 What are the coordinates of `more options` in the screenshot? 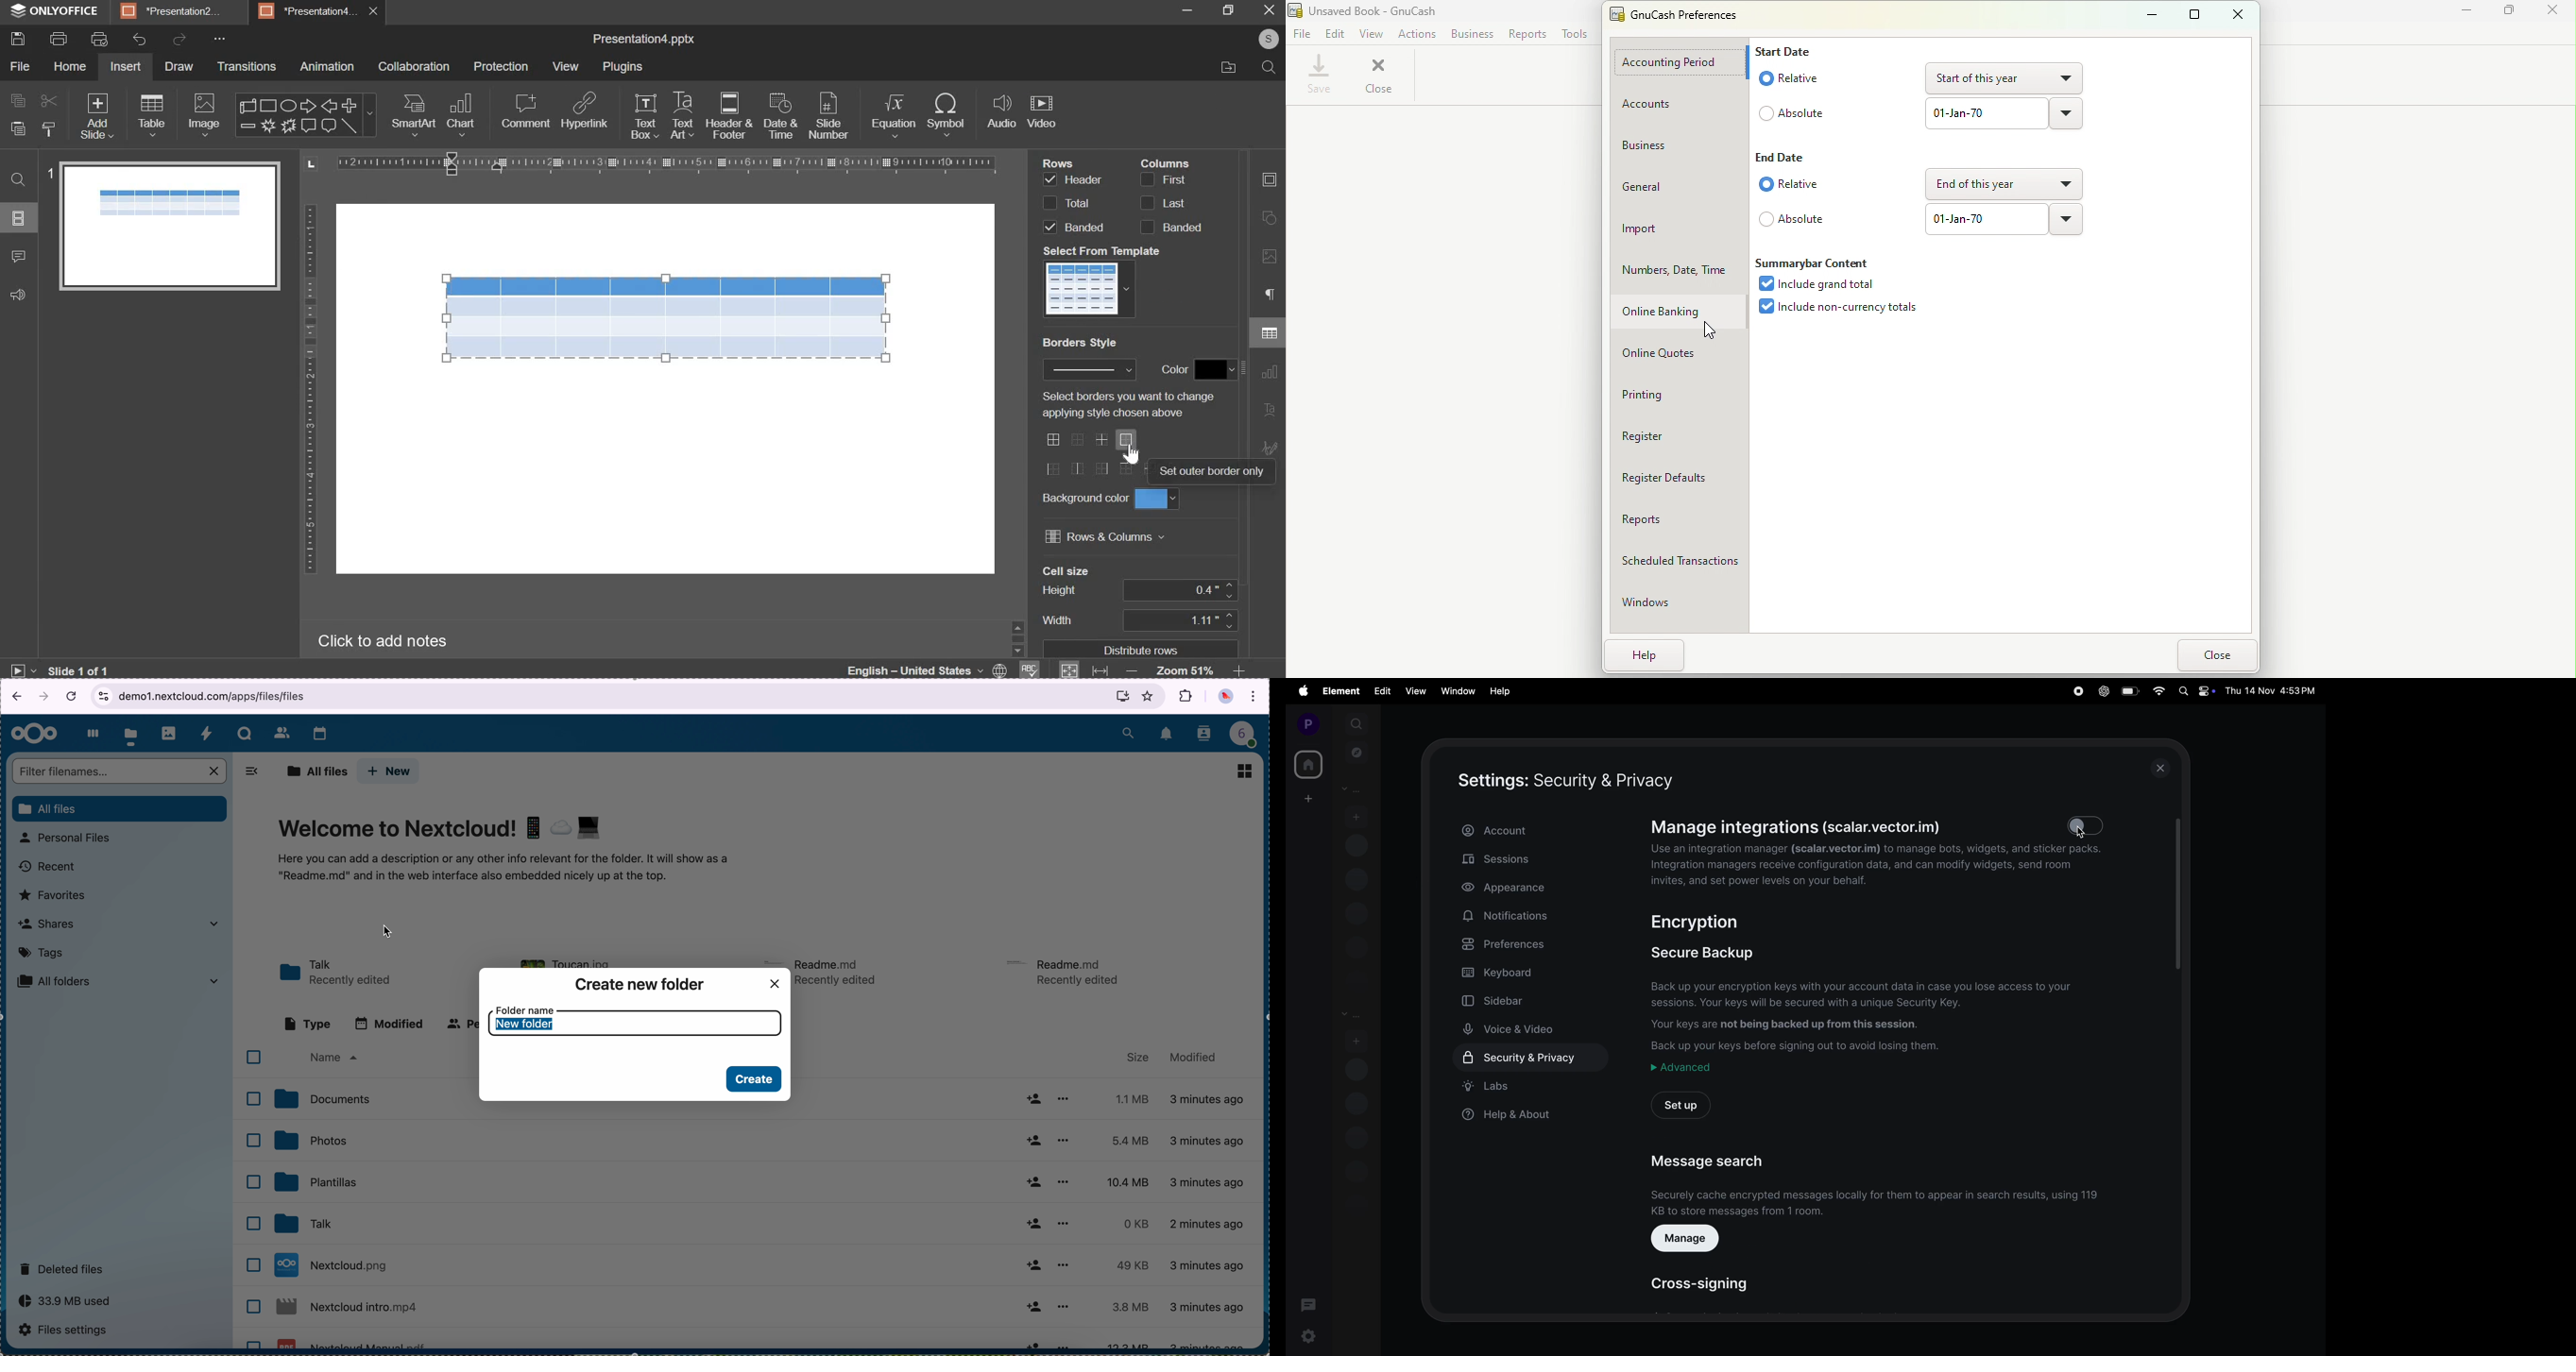 It's located at (1068, 1344).